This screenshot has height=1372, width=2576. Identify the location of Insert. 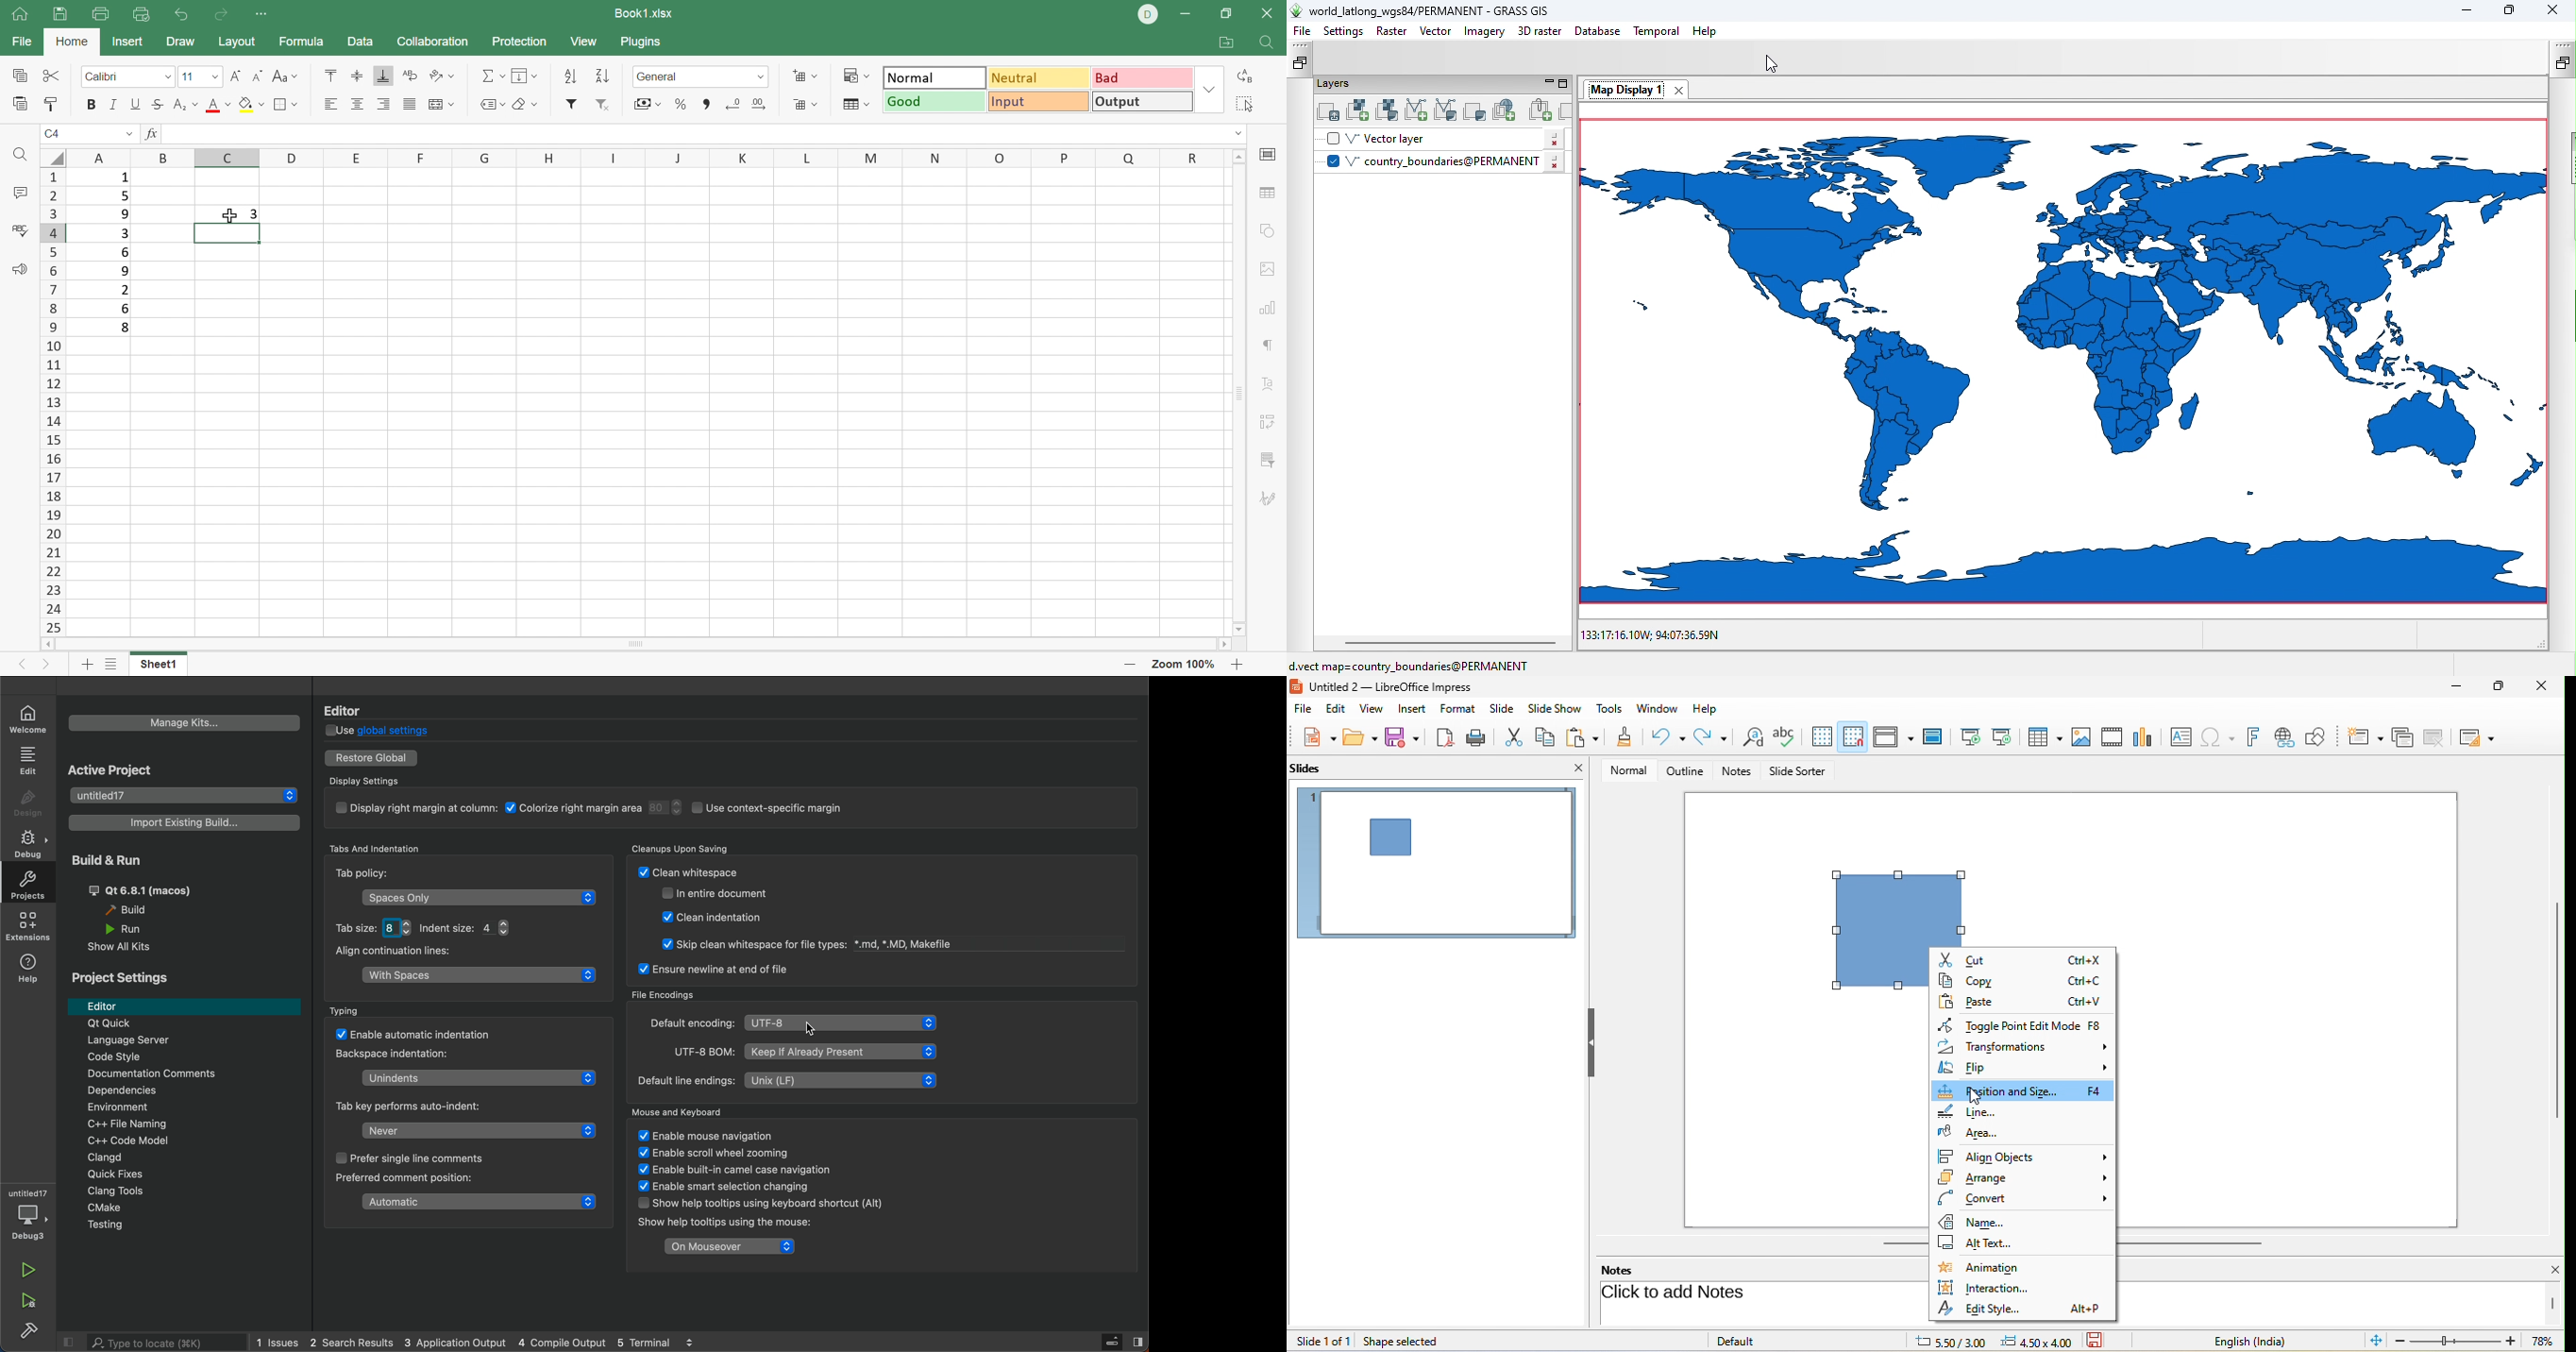
(125, 42).